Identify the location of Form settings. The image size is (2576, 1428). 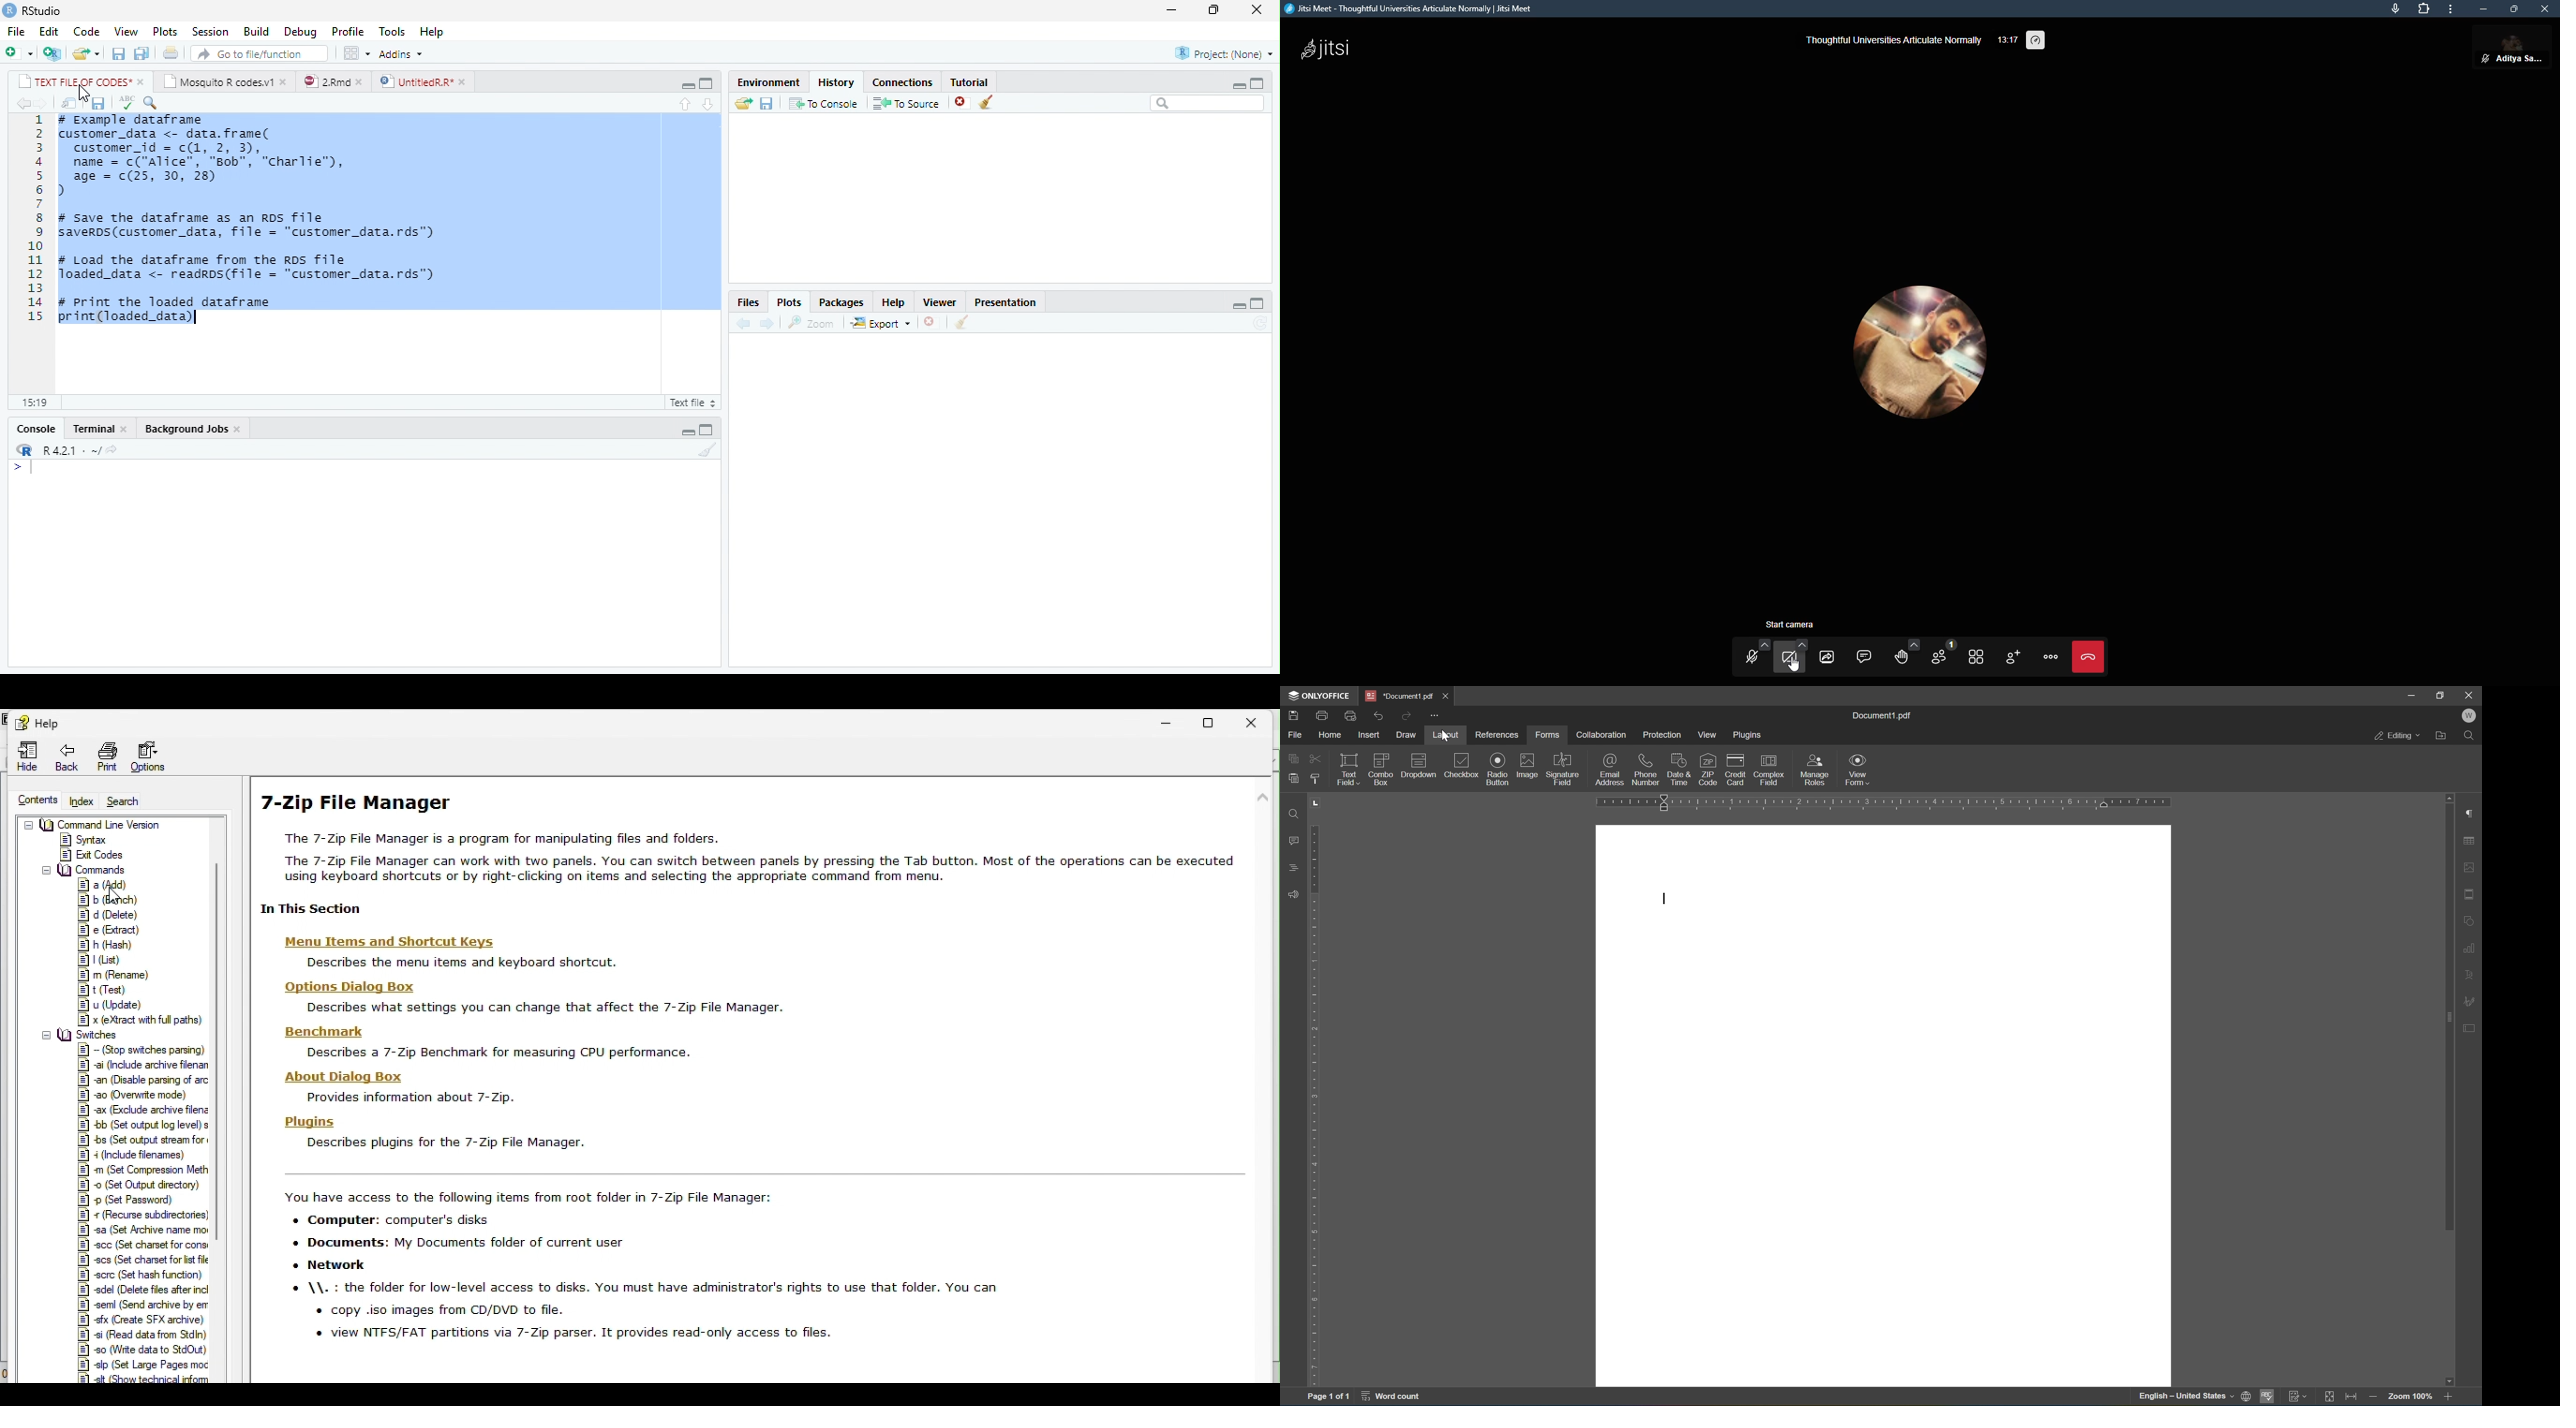
(2470, 1026).